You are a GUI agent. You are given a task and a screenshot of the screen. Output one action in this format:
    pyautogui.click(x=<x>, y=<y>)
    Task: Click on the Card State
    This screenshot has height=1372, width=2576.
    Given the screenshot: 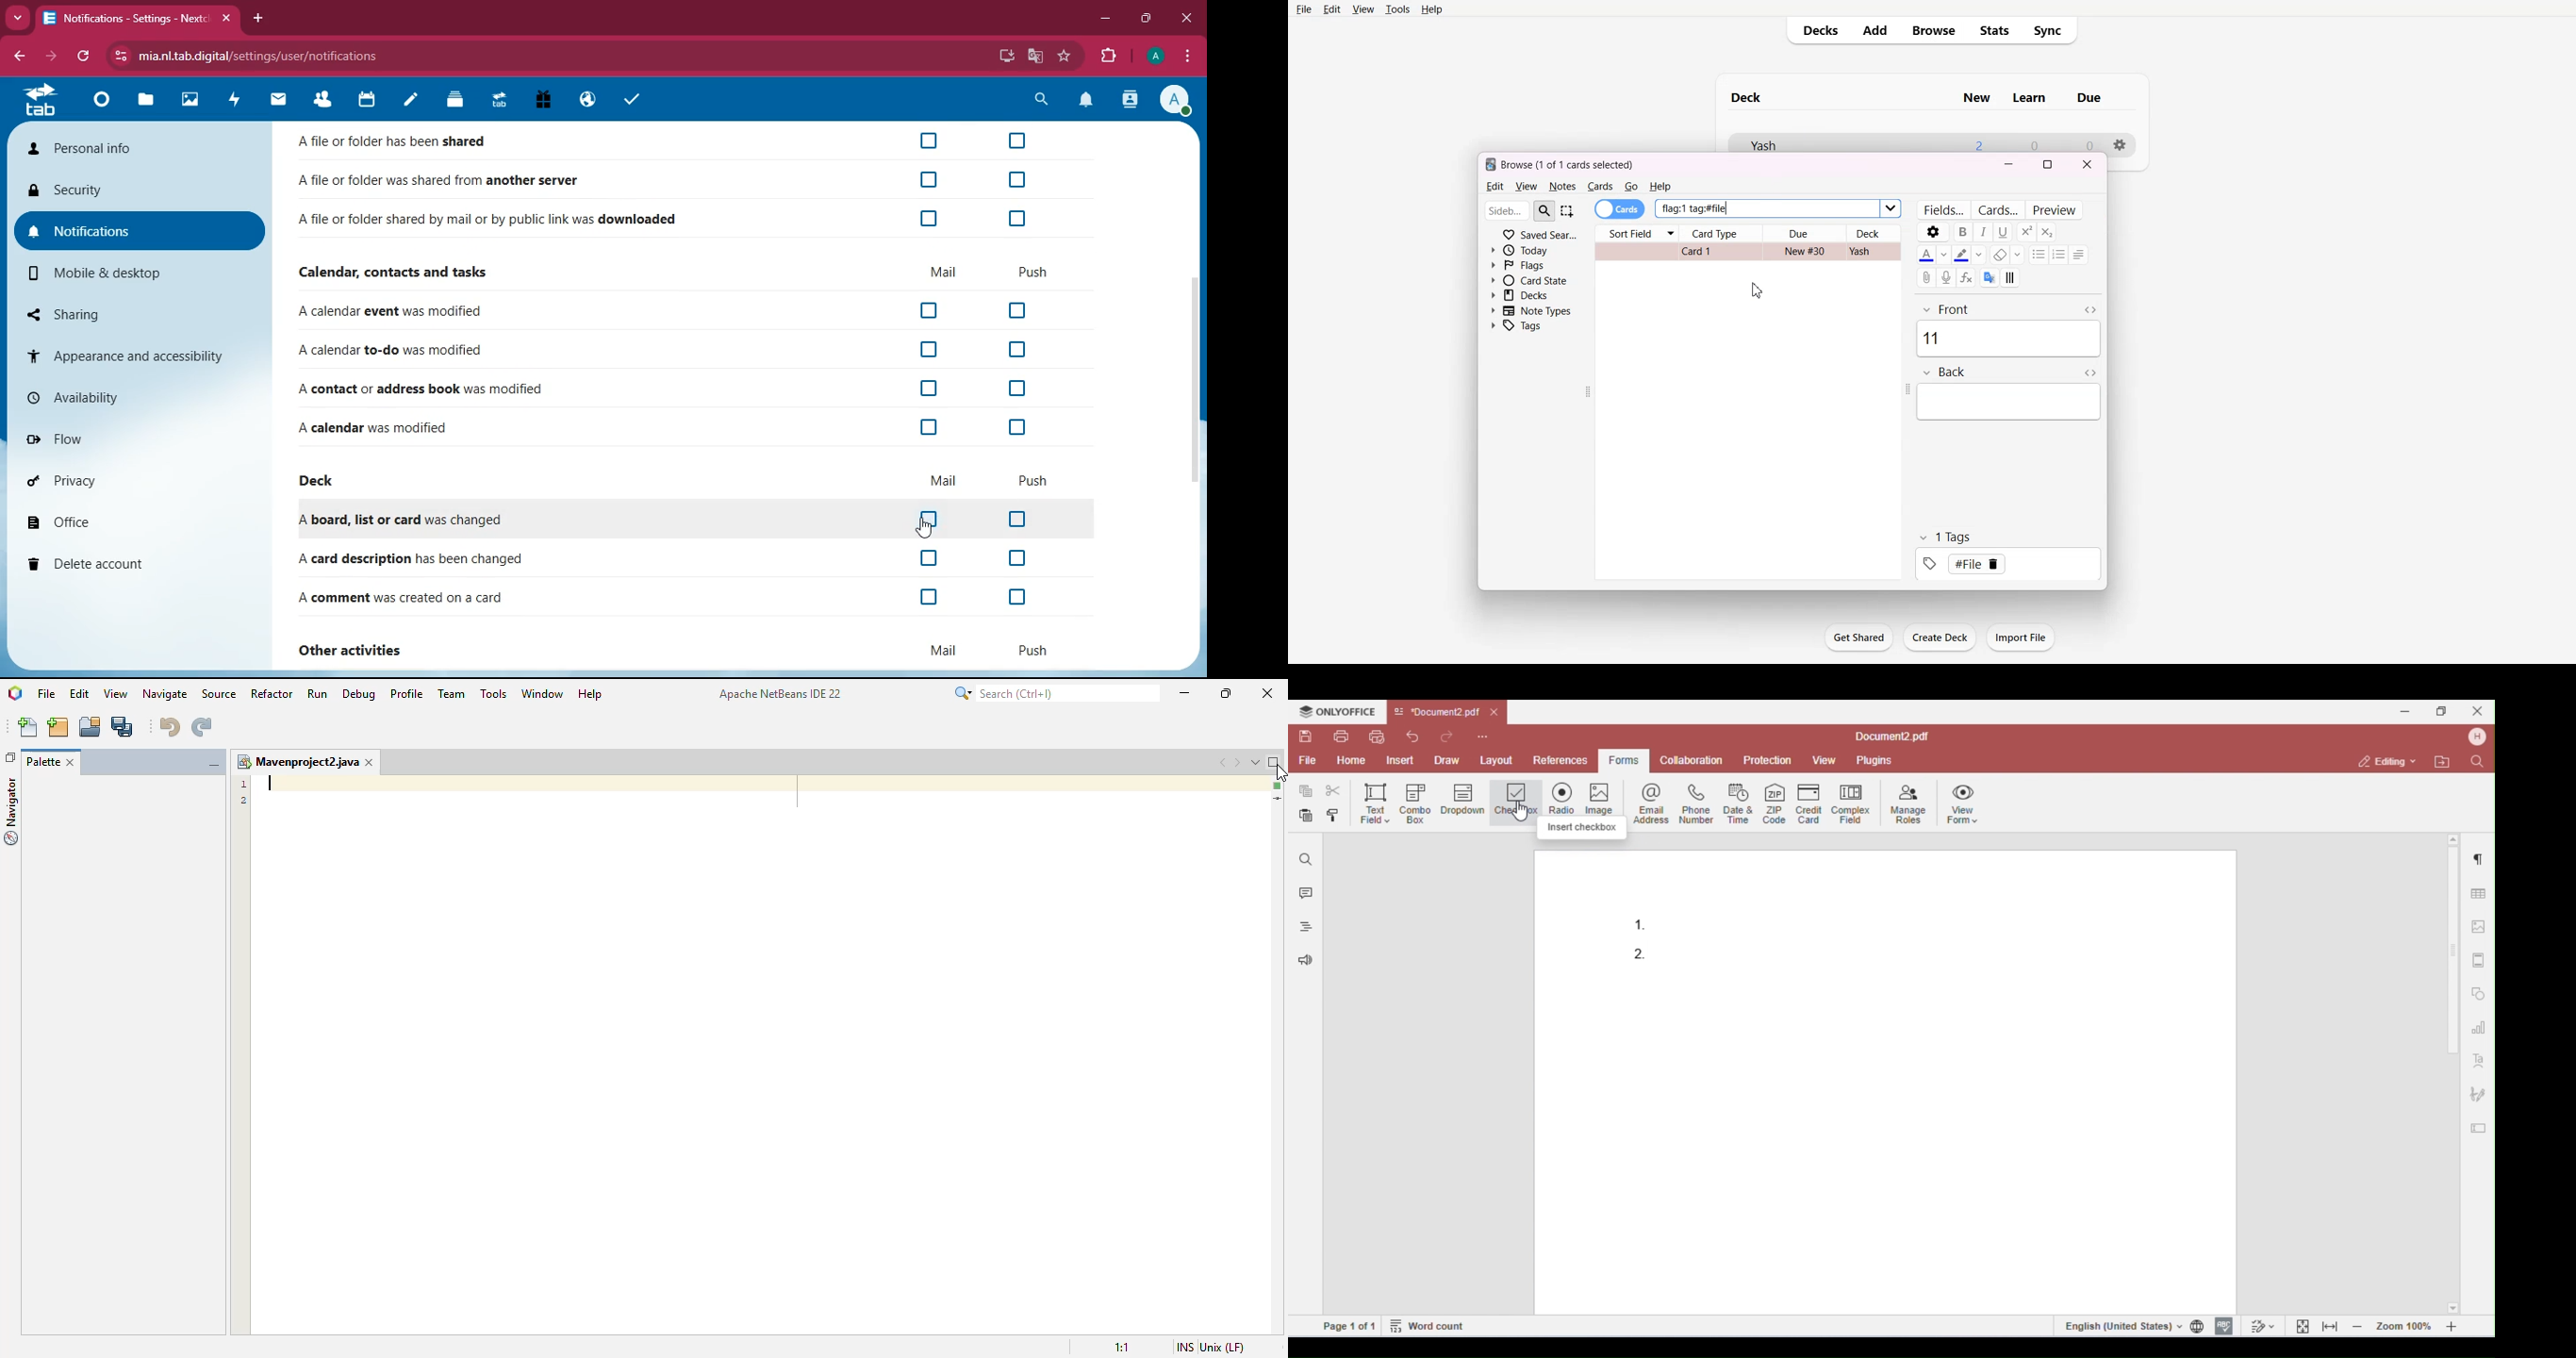 What is the action you would take?
    pyautogui.click(x=1529, y=281)
    